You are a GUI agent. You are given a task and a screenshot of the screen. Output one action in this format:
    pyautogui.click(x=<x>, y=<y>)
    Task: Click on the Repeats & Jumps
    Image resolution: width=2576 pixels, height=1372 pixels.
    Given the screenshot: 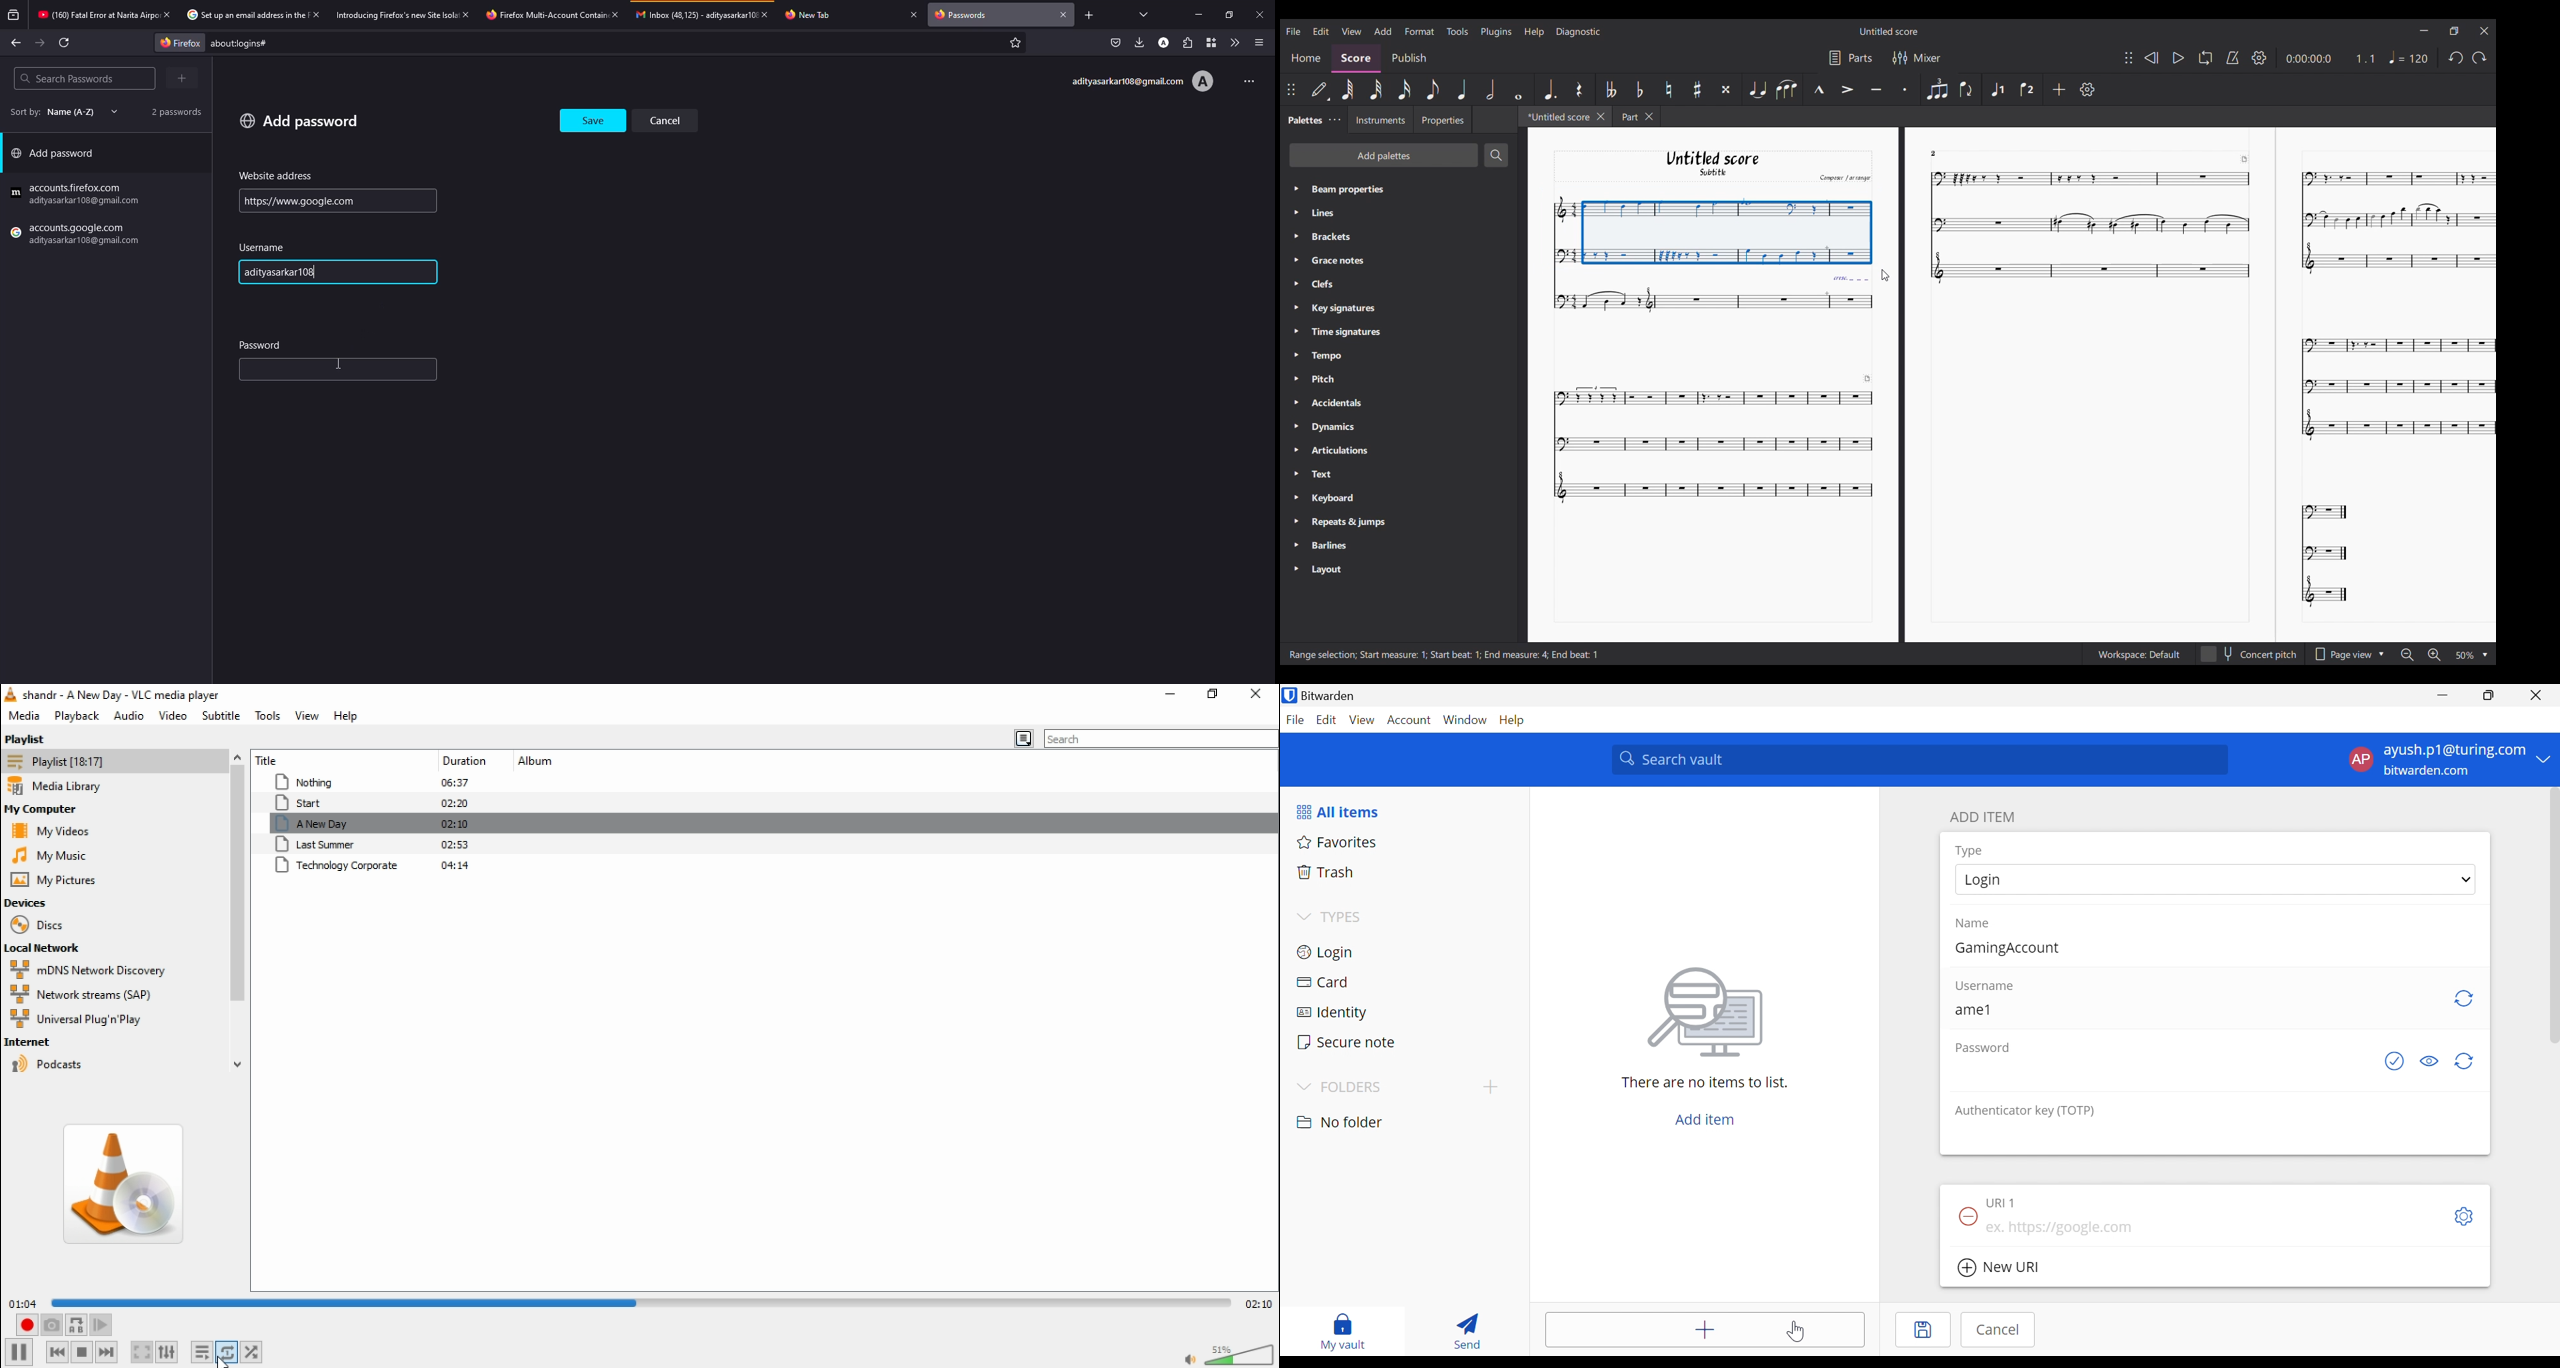 What is the action you would take?
    pyautogui.click(x=1348, y=523)
    